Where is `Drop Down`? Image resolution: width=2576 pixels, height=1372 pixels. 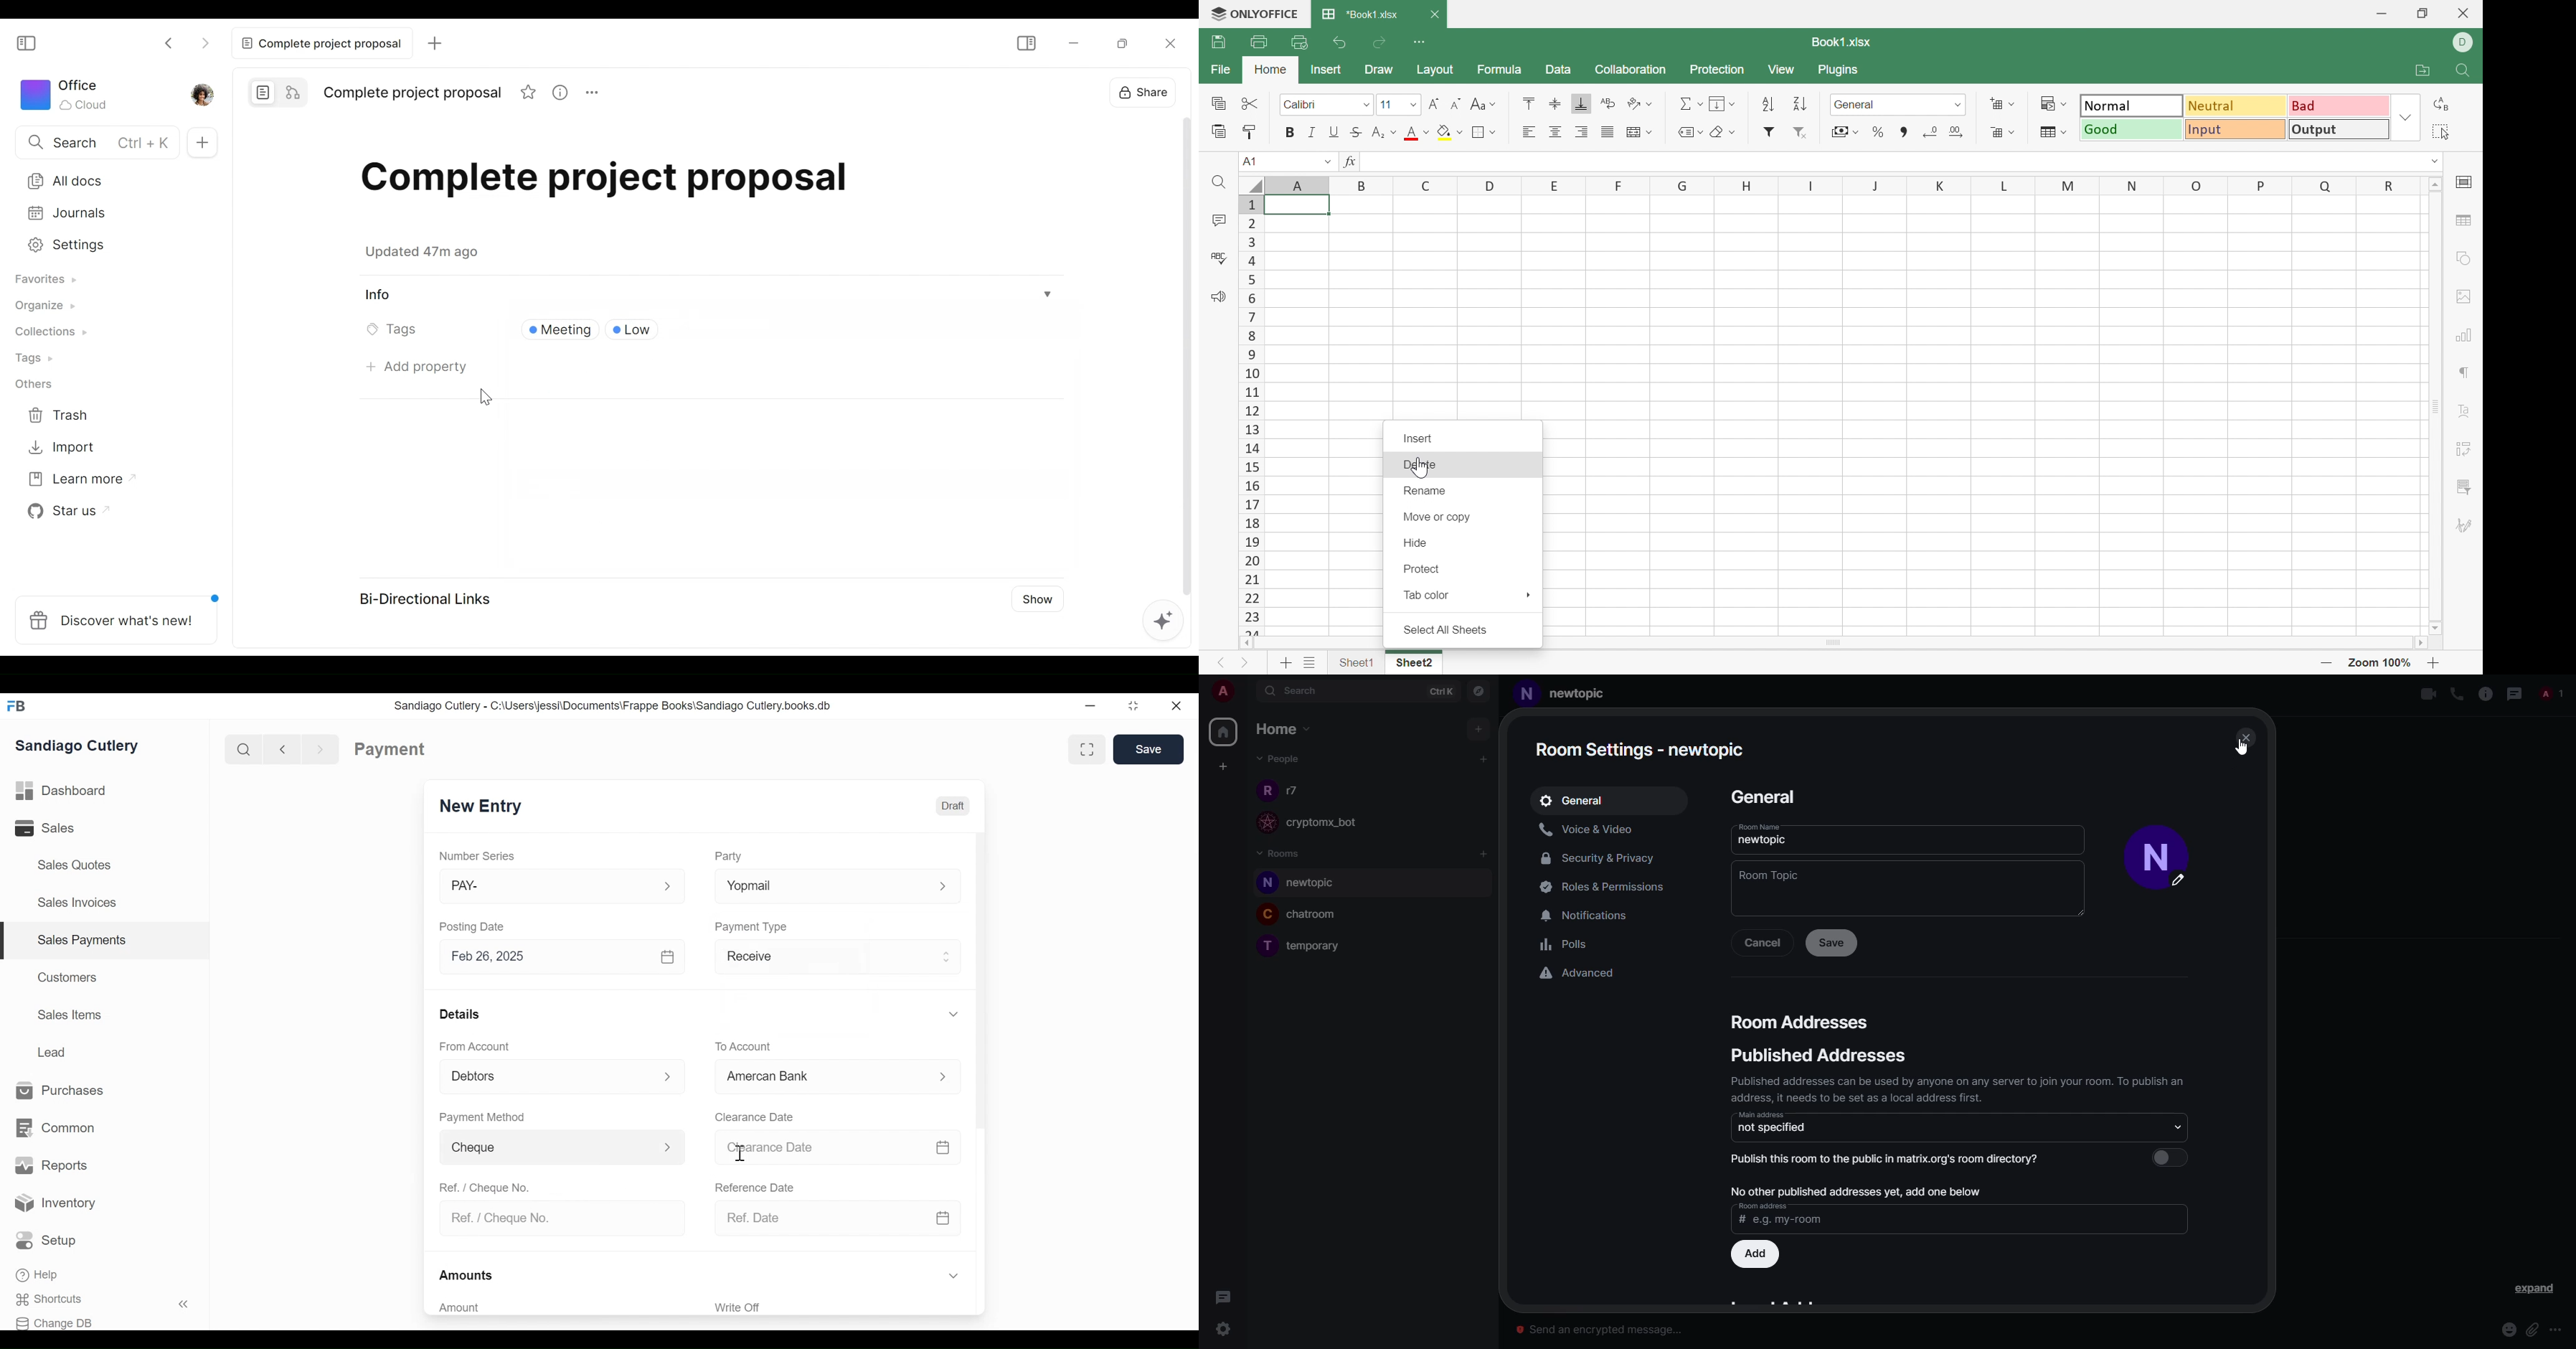
Drop Down is located at coordinates (1369, 104).